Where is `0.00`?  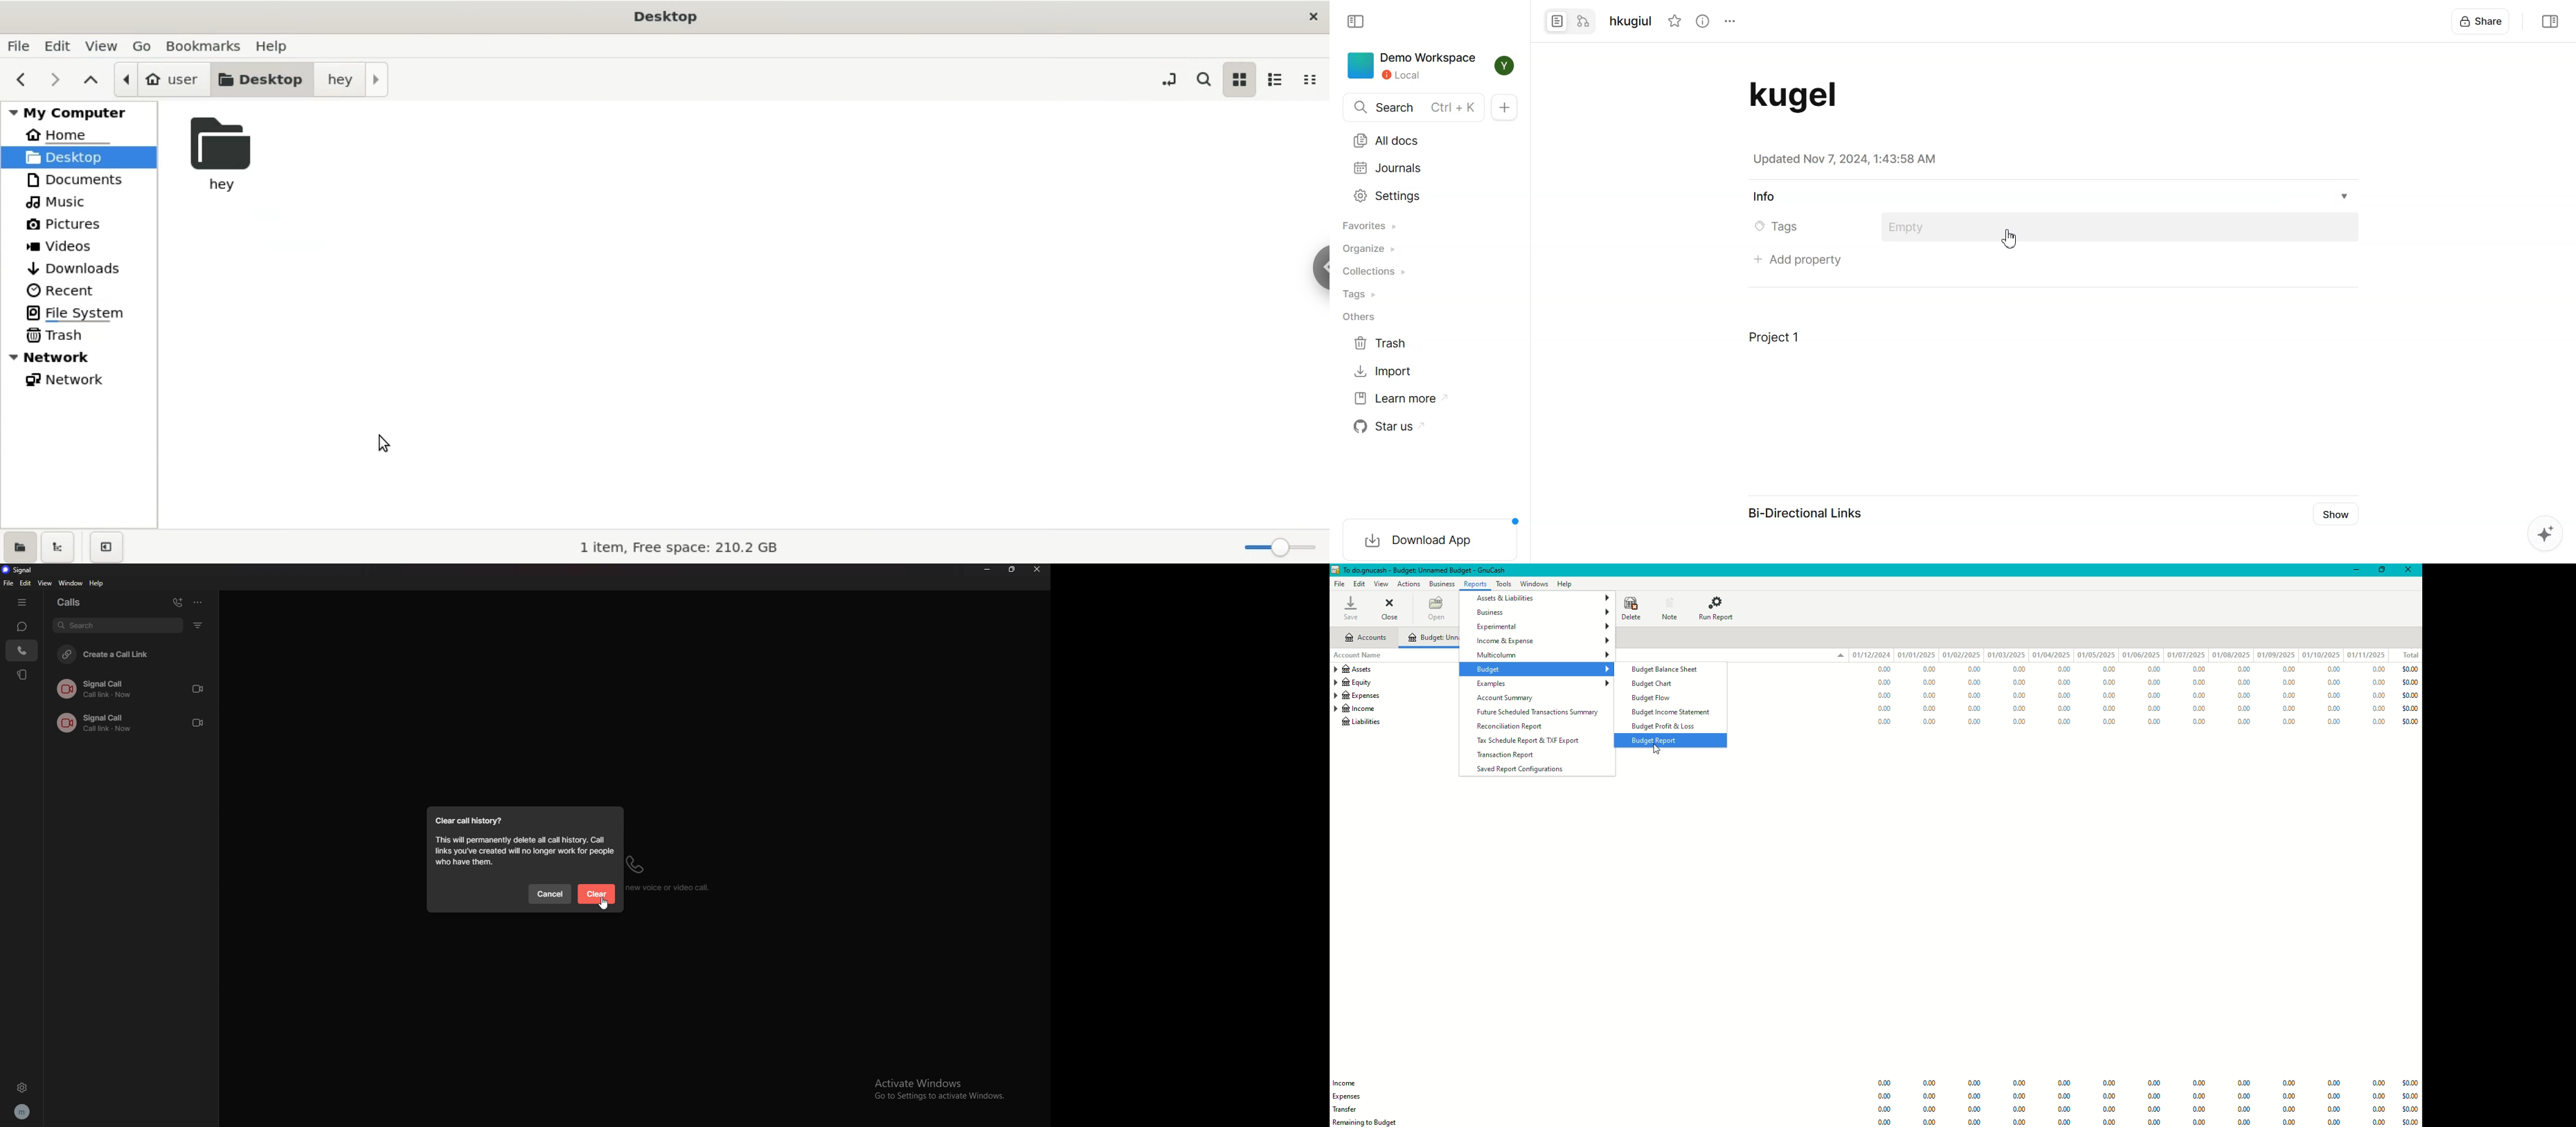 0.00 is located at coordinates (1975, 1122).